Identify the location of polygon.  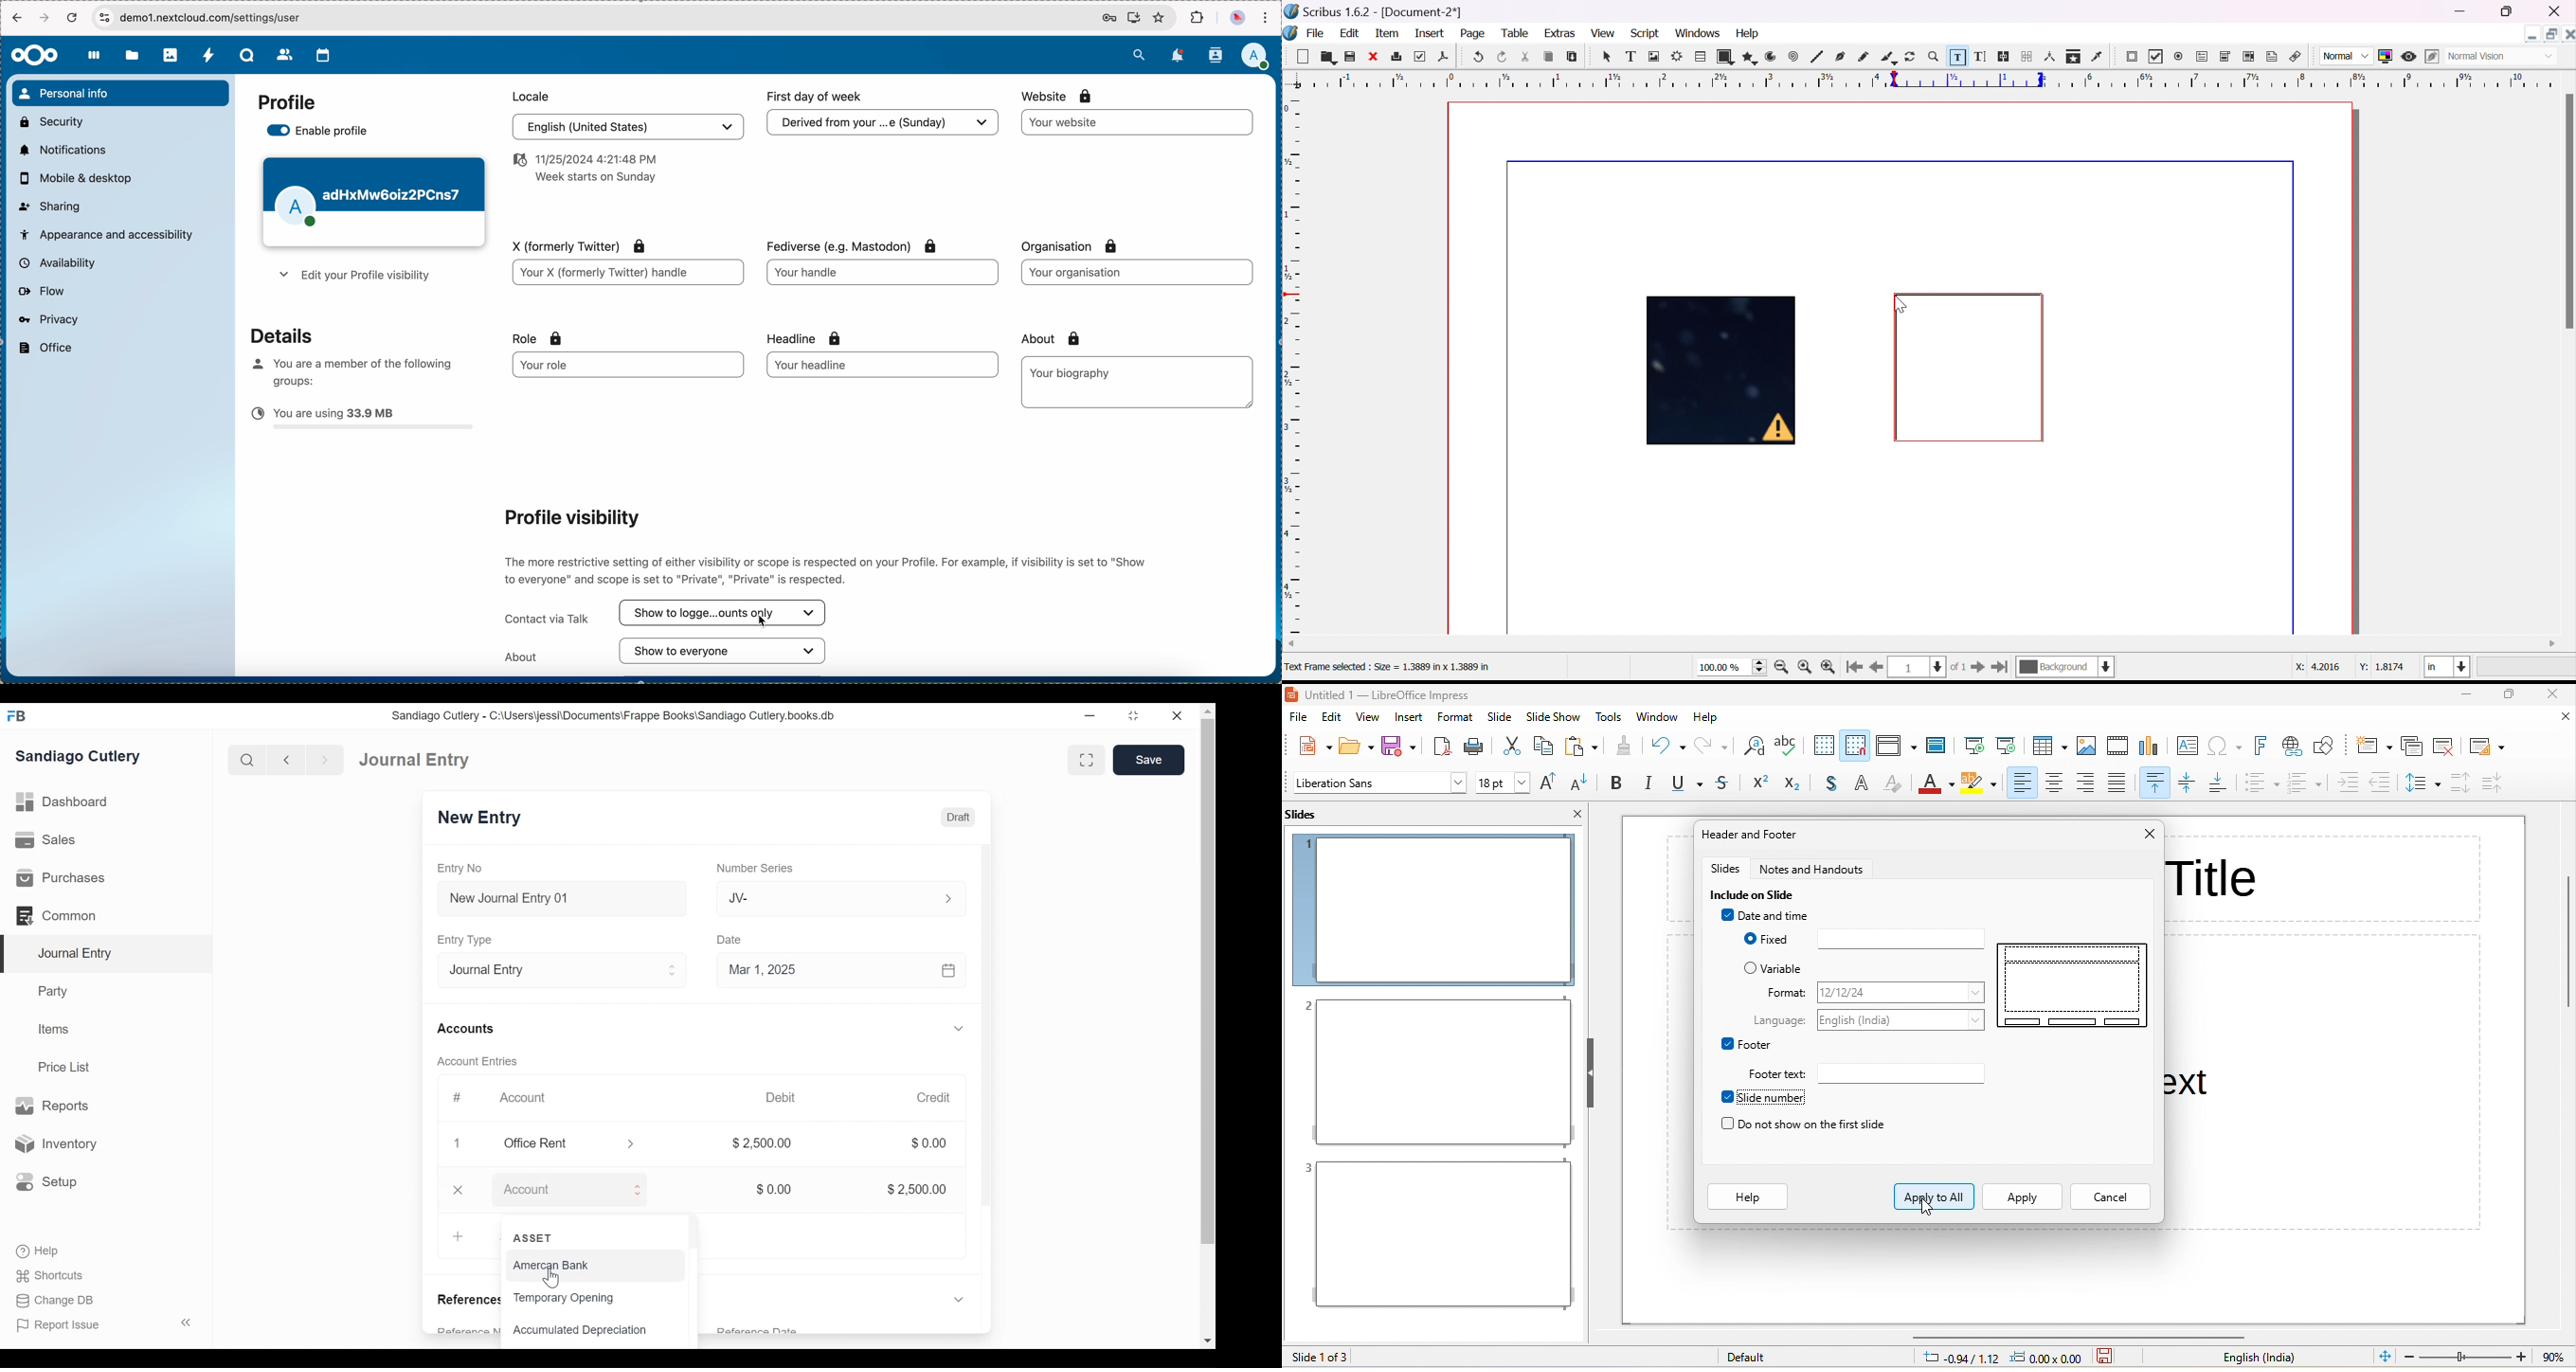
(1749, 57).